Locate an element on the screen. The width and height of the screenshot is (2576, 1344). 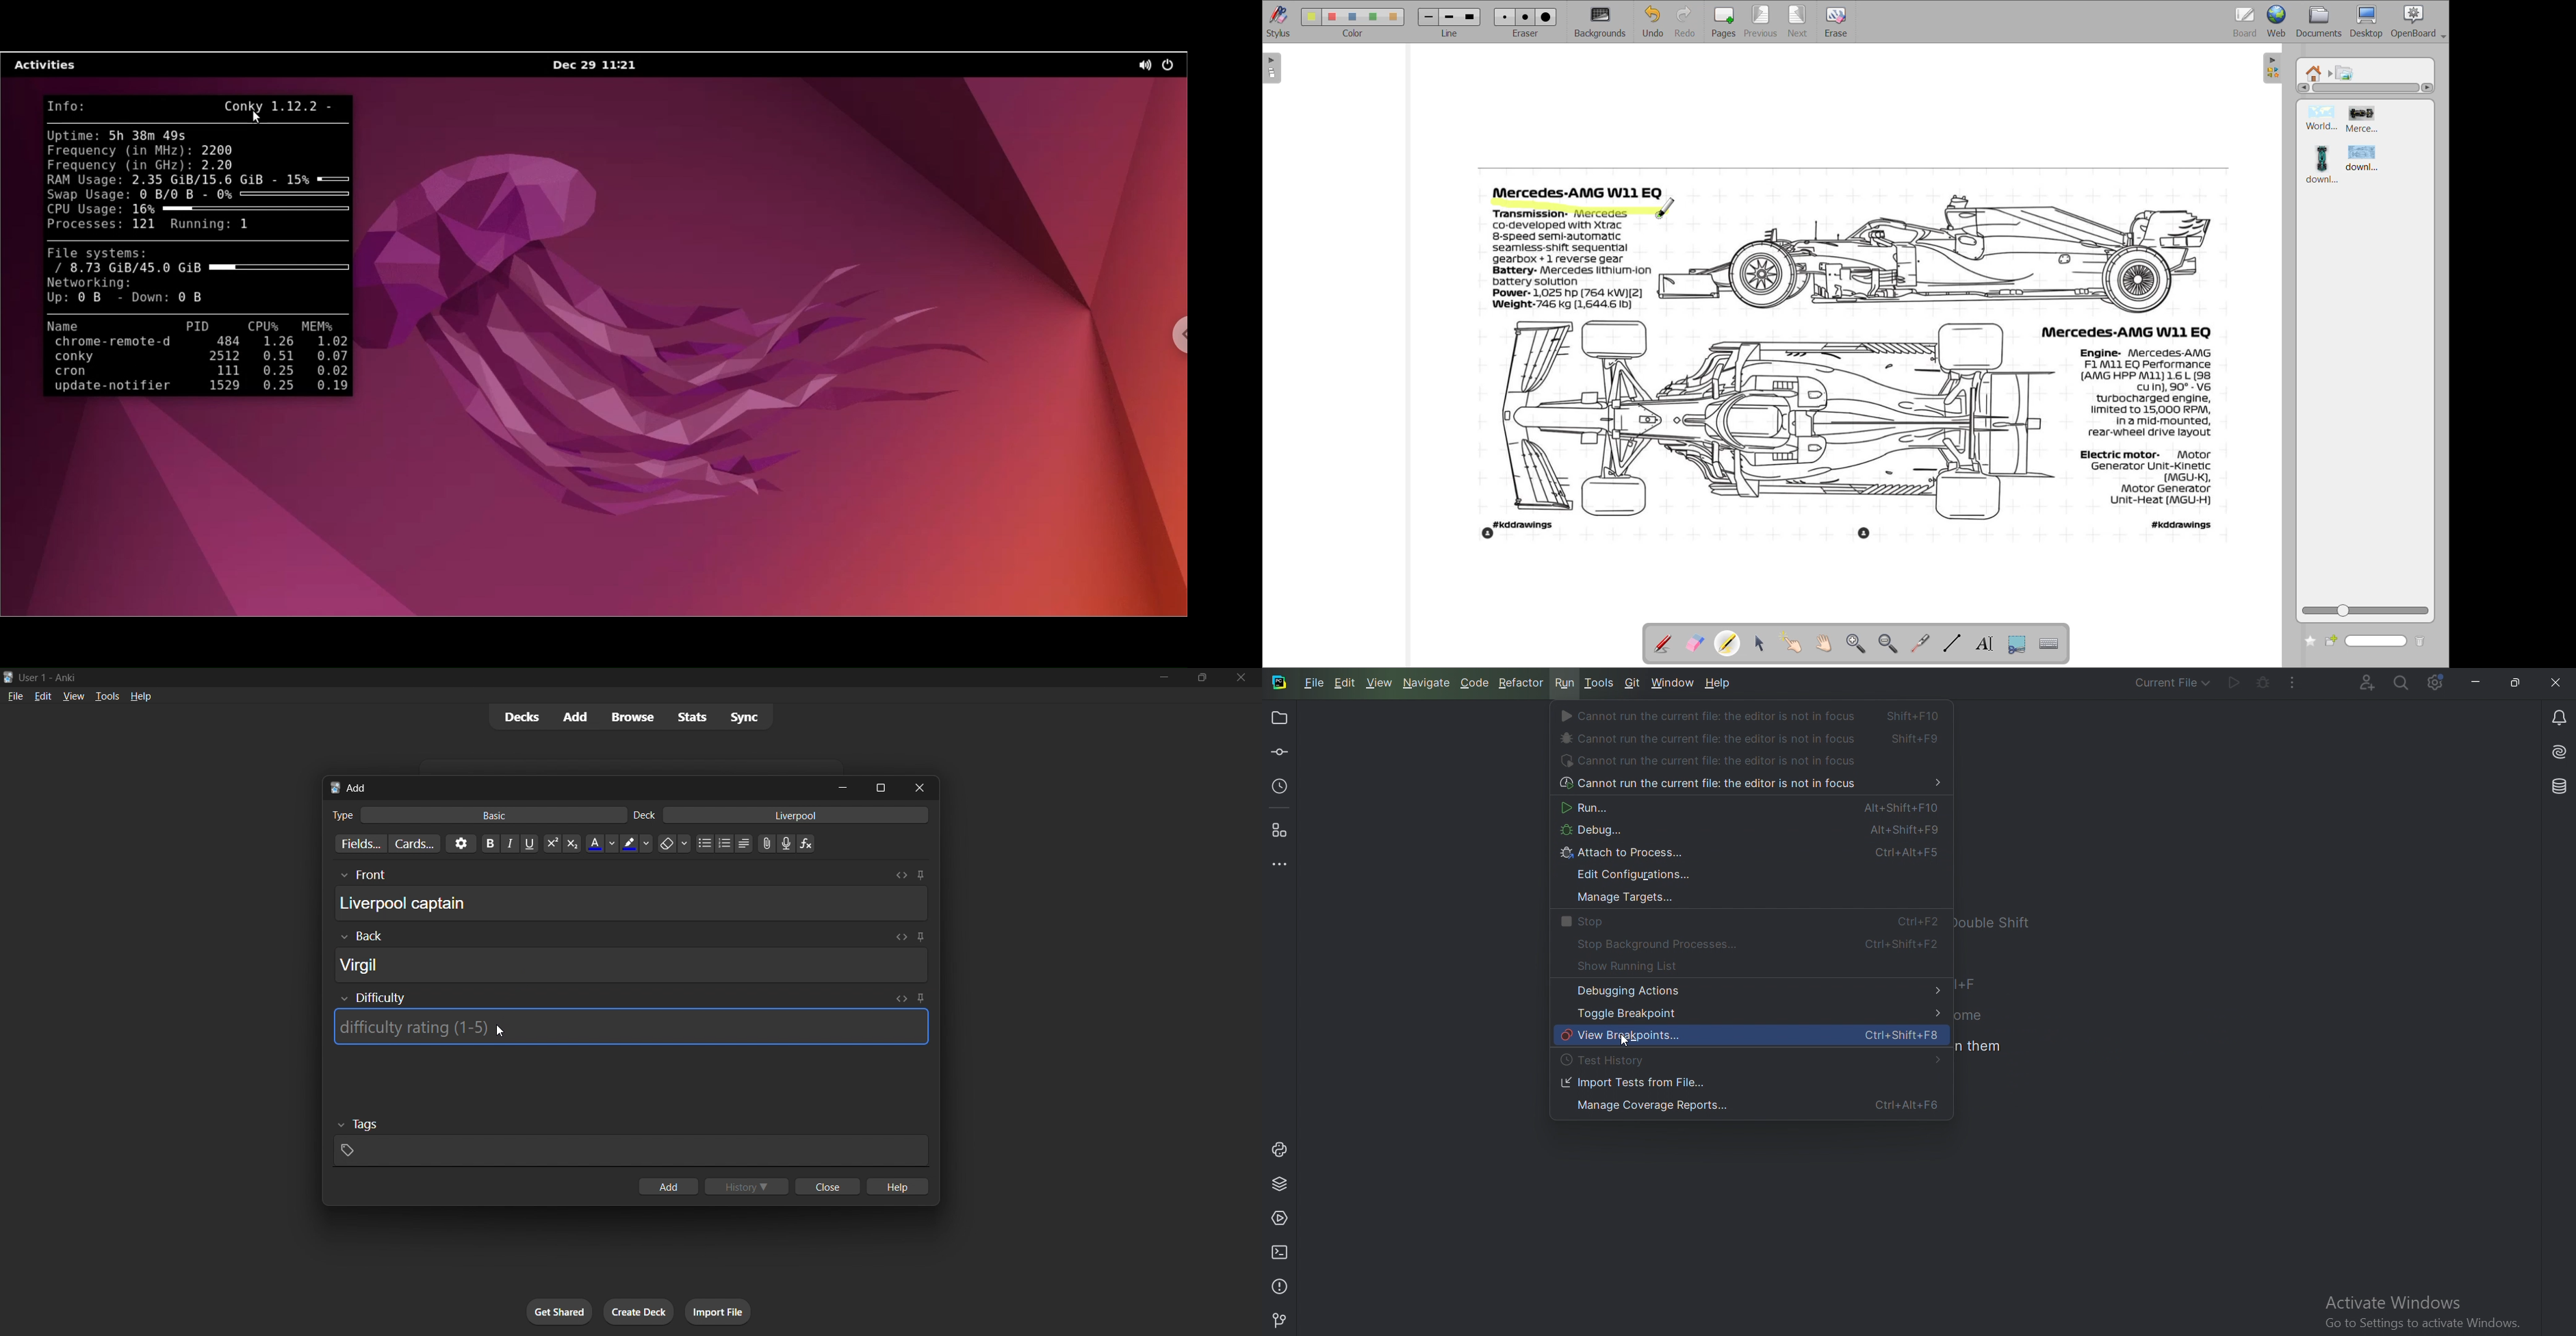
help is located at coordinates (896, 1186).